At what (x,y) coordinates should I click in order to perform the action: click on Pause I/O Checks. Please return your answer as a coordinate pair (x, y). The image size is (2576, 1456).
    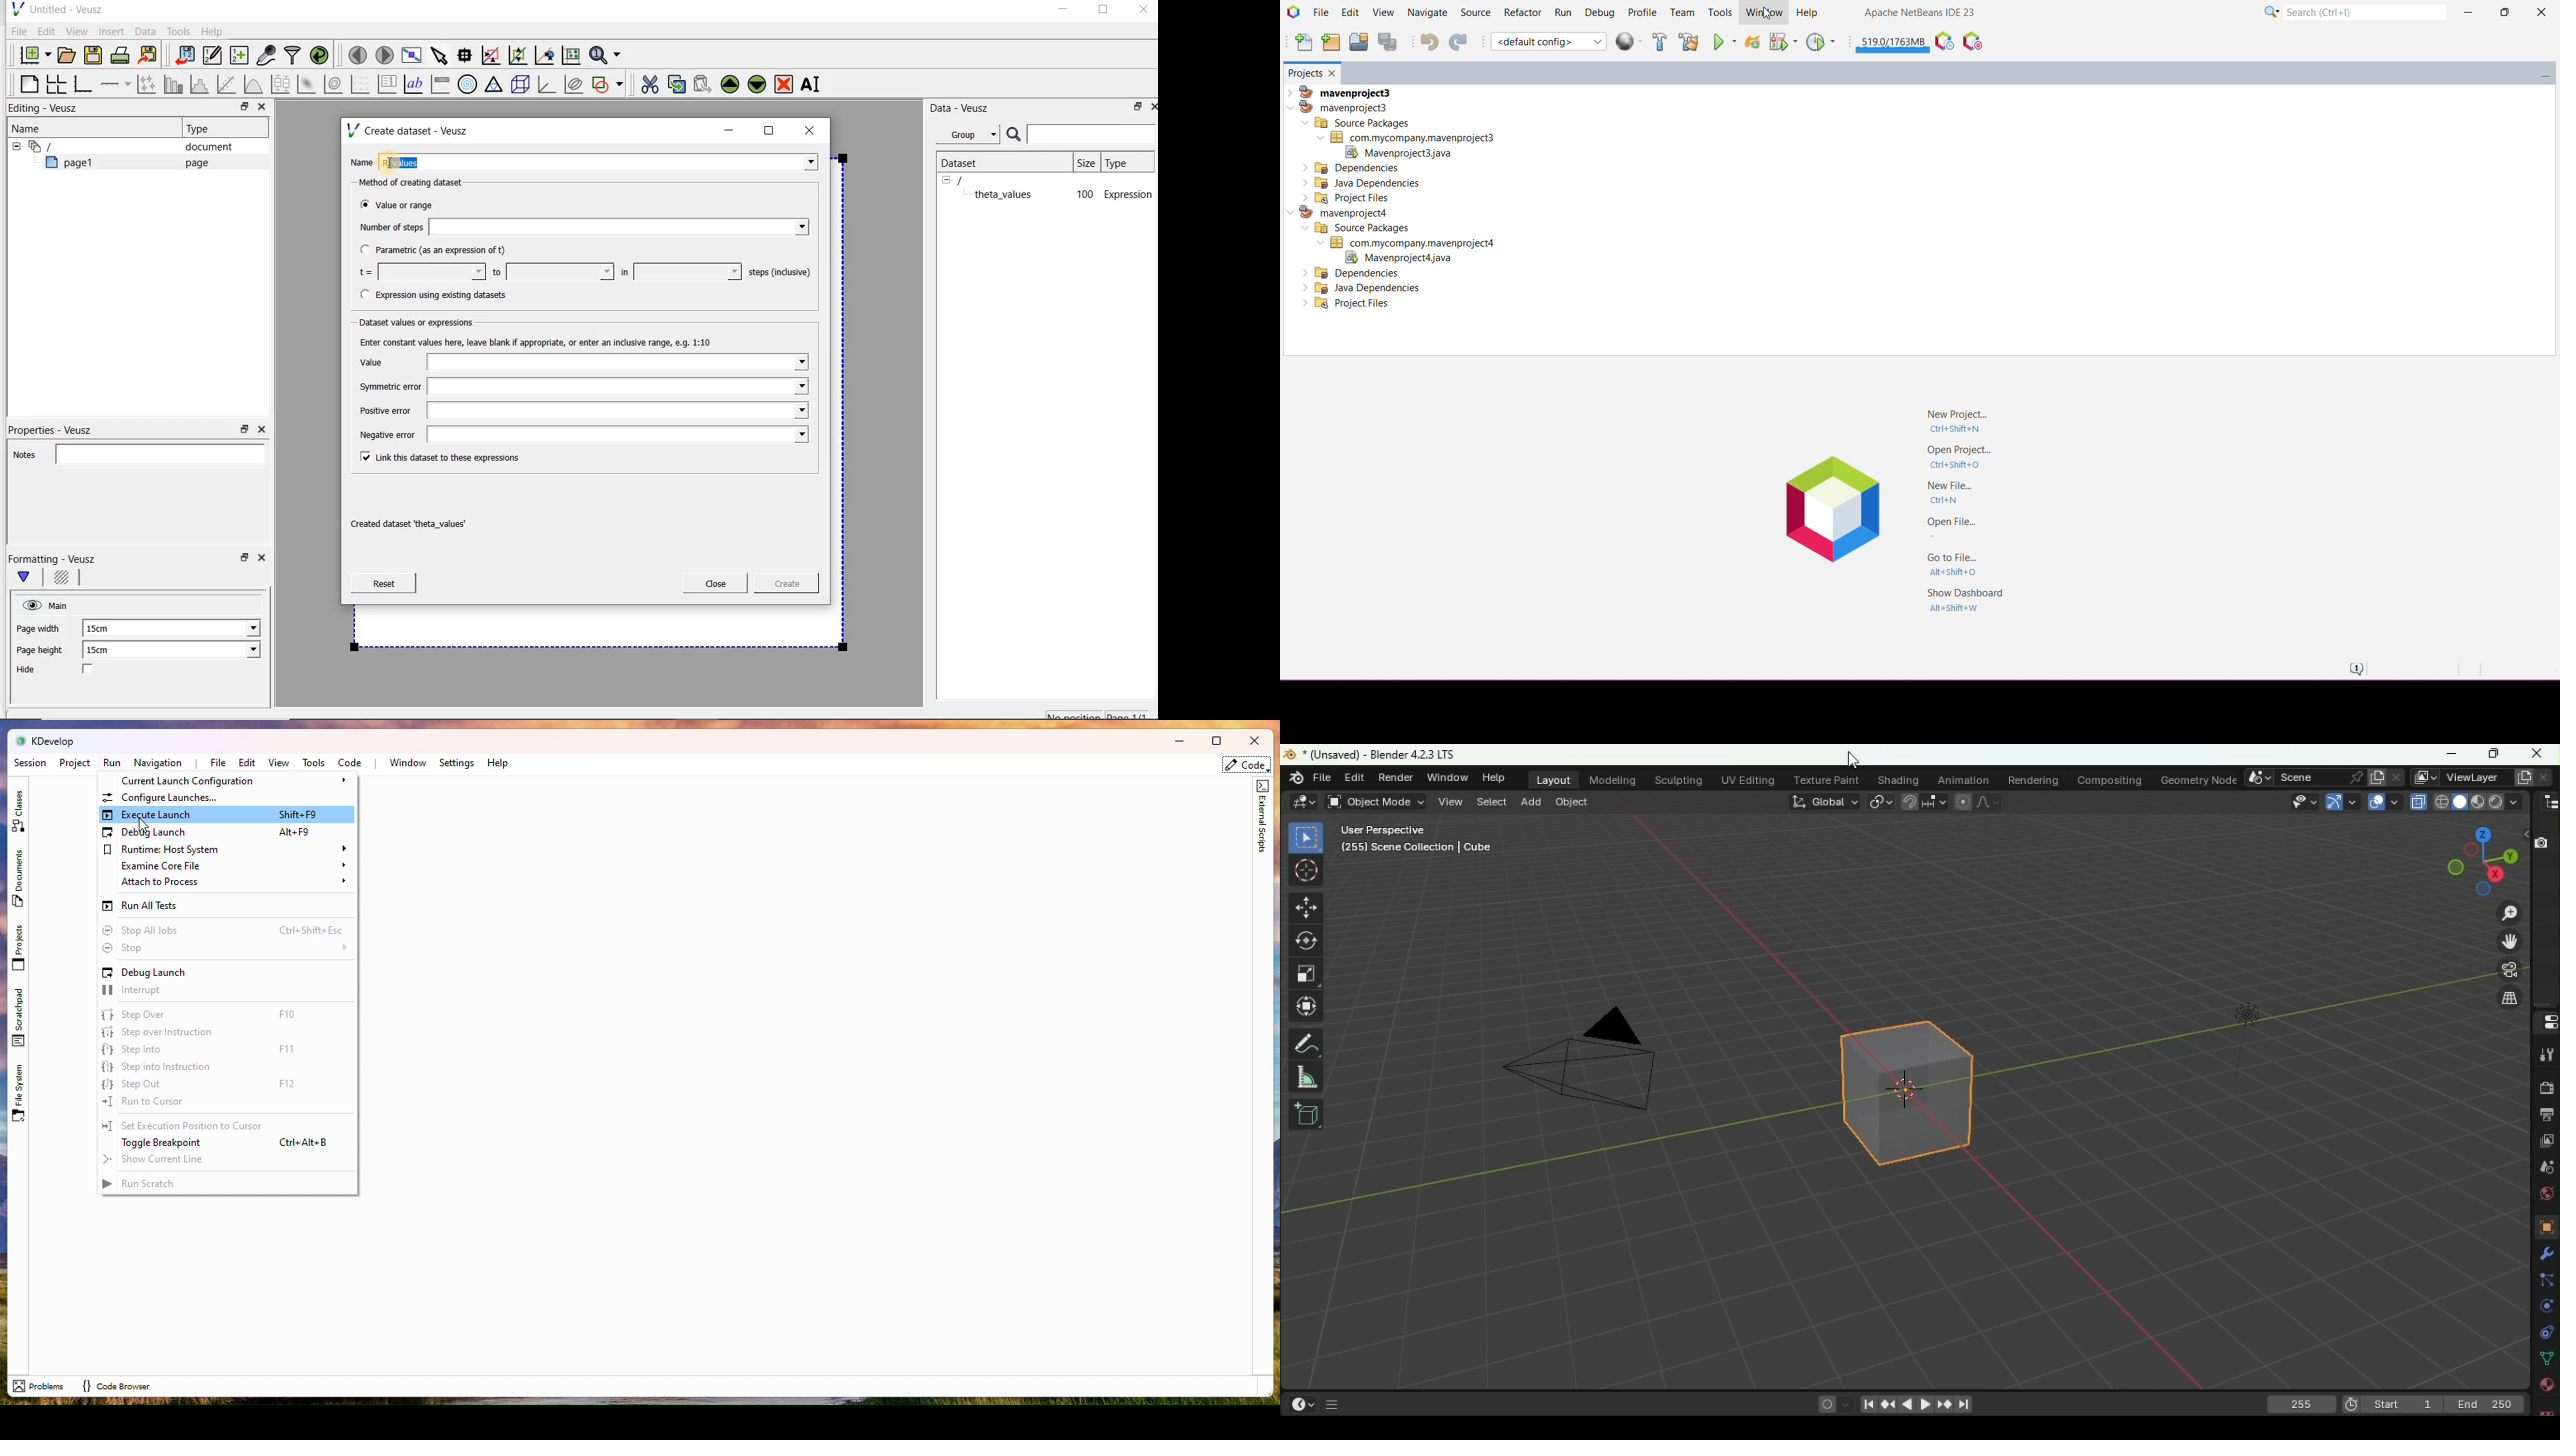
    Looking at the image, I should click on (1971, 41).